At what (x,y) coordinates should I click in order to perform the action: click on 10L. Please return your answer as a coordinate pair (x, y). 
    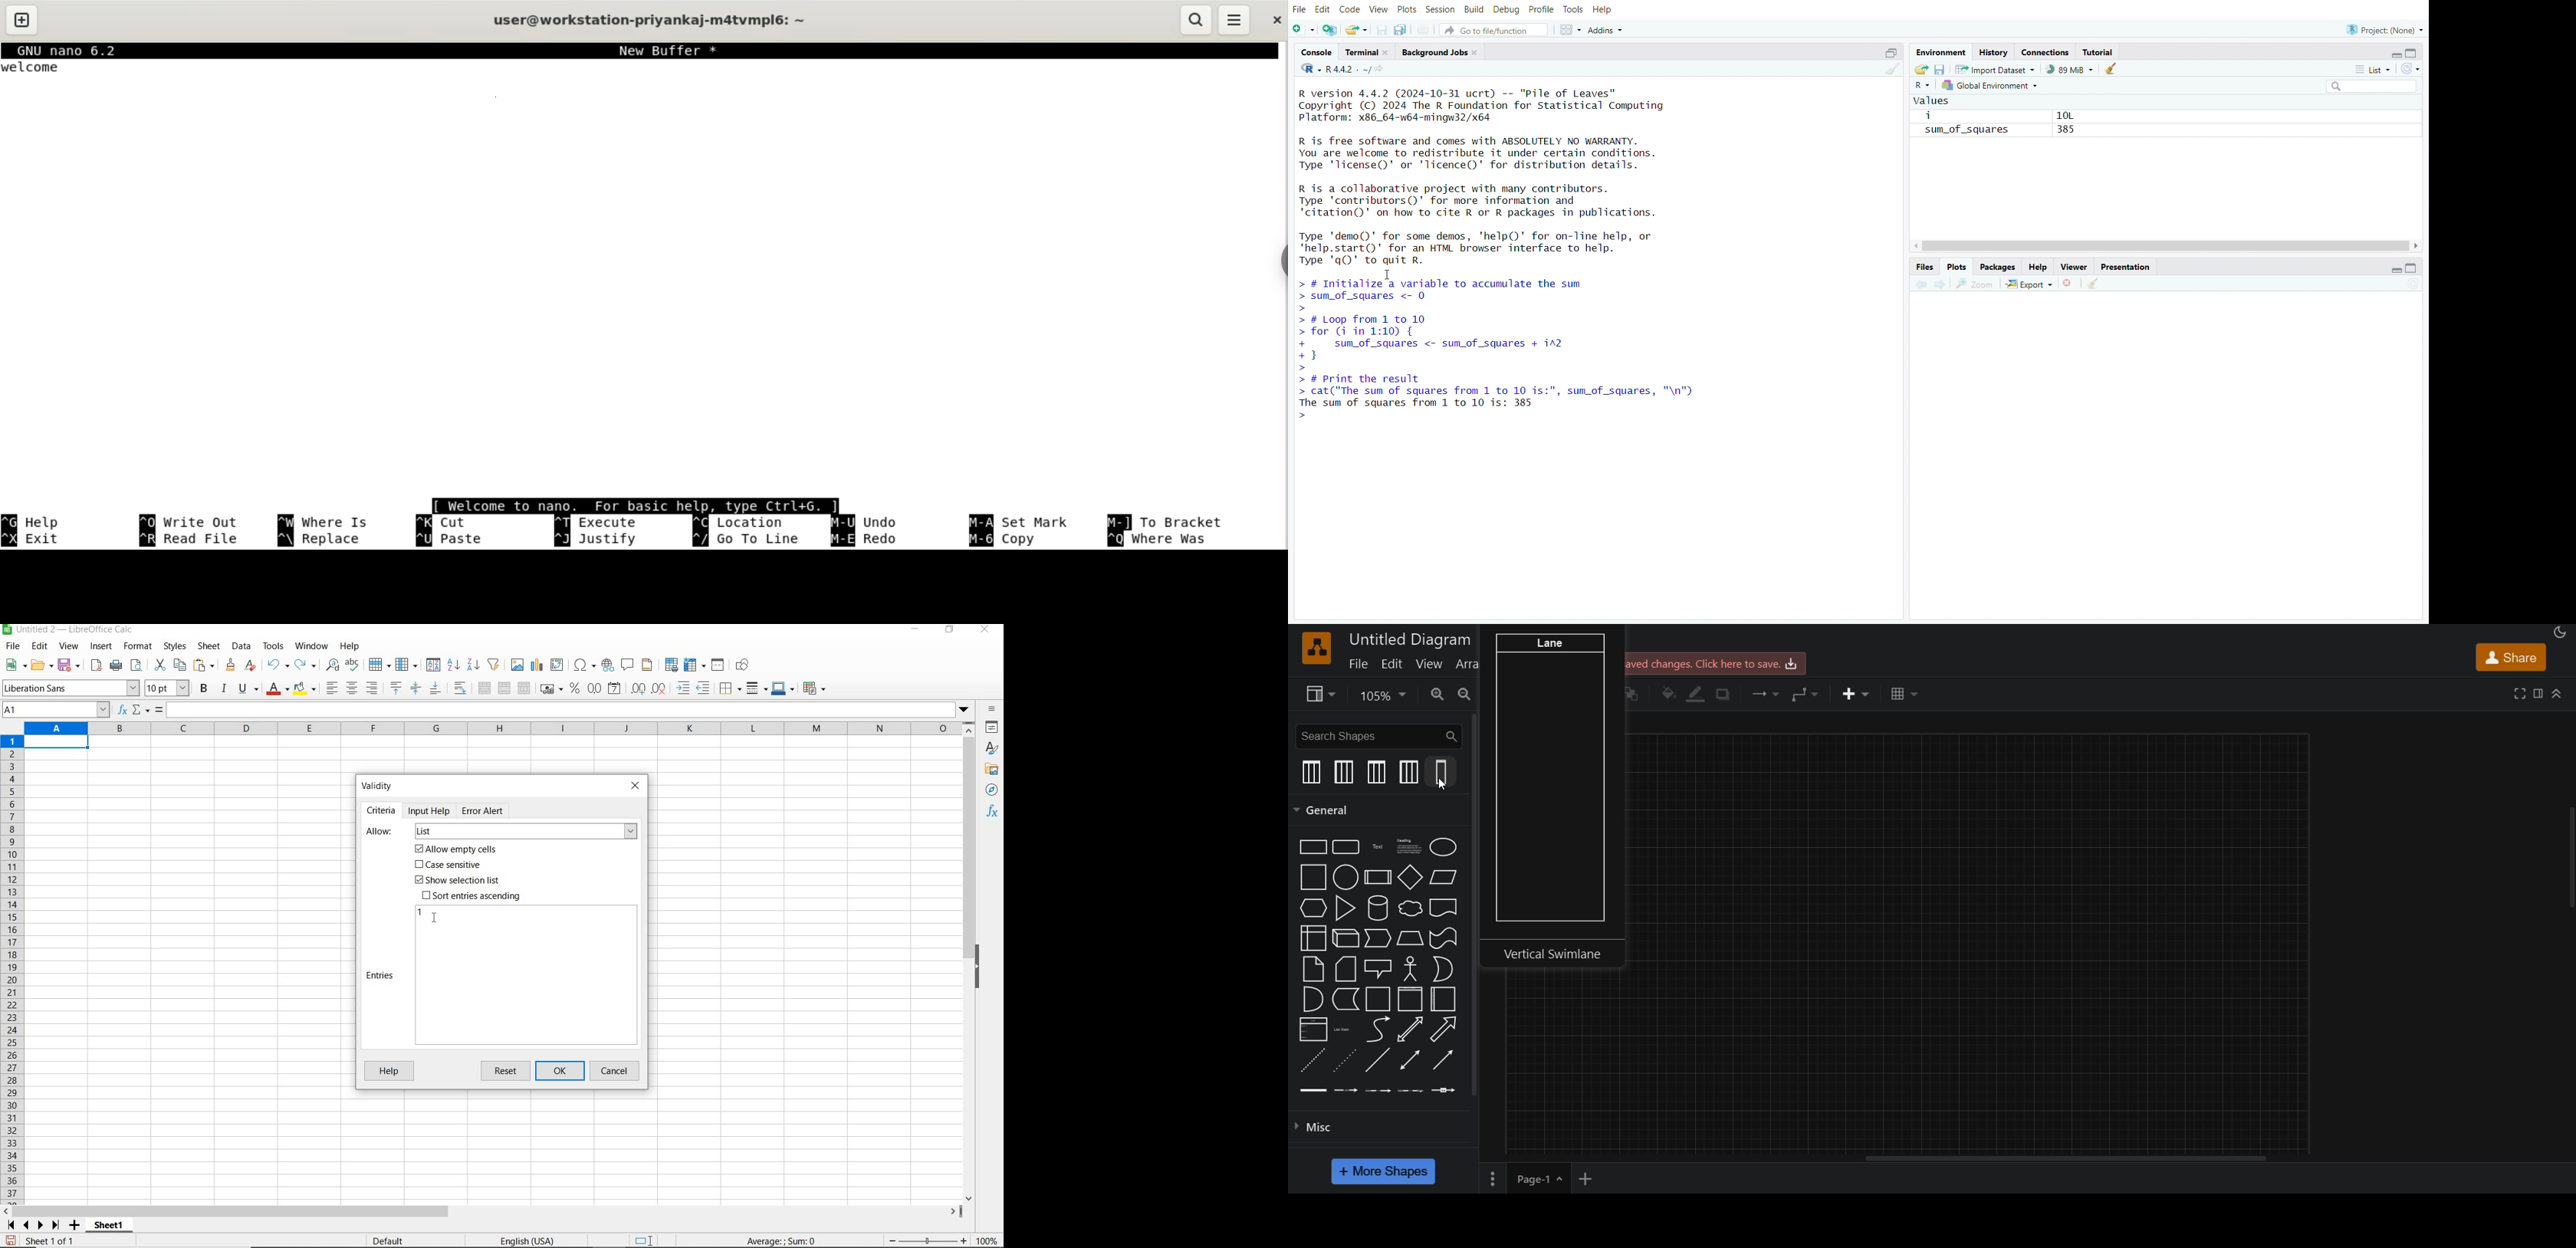
    Looking at the image, I should click on (2059, 115).